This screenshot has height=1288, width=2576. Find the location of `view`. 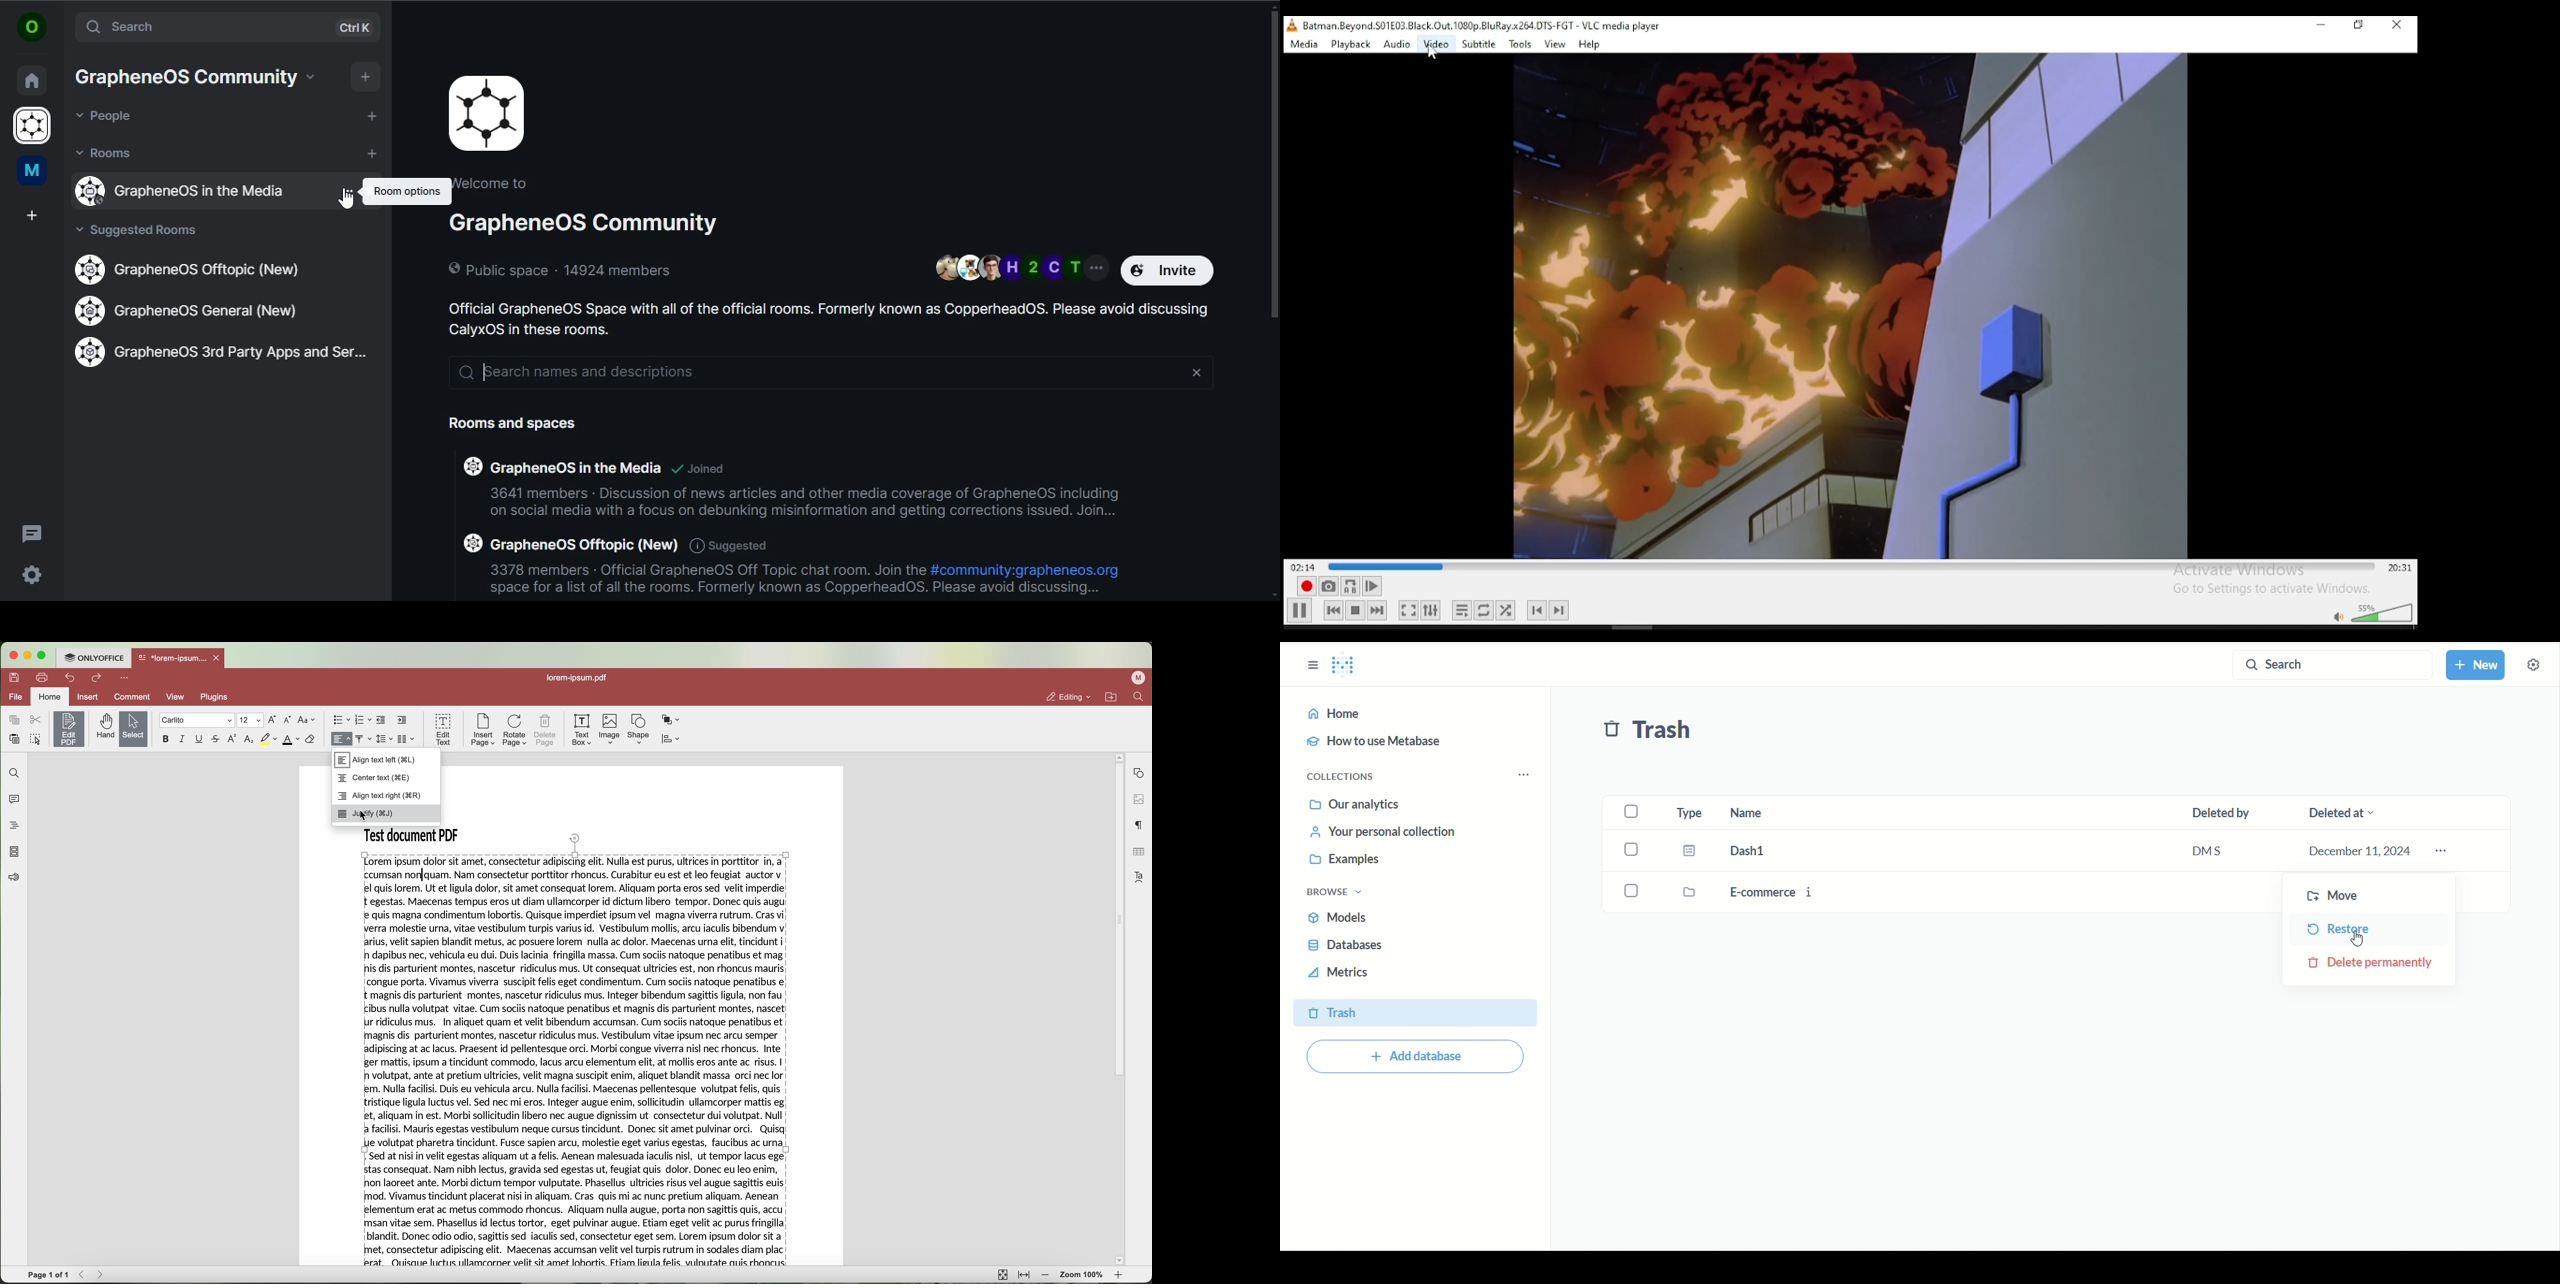

view is located at coordinates (1553, 44).